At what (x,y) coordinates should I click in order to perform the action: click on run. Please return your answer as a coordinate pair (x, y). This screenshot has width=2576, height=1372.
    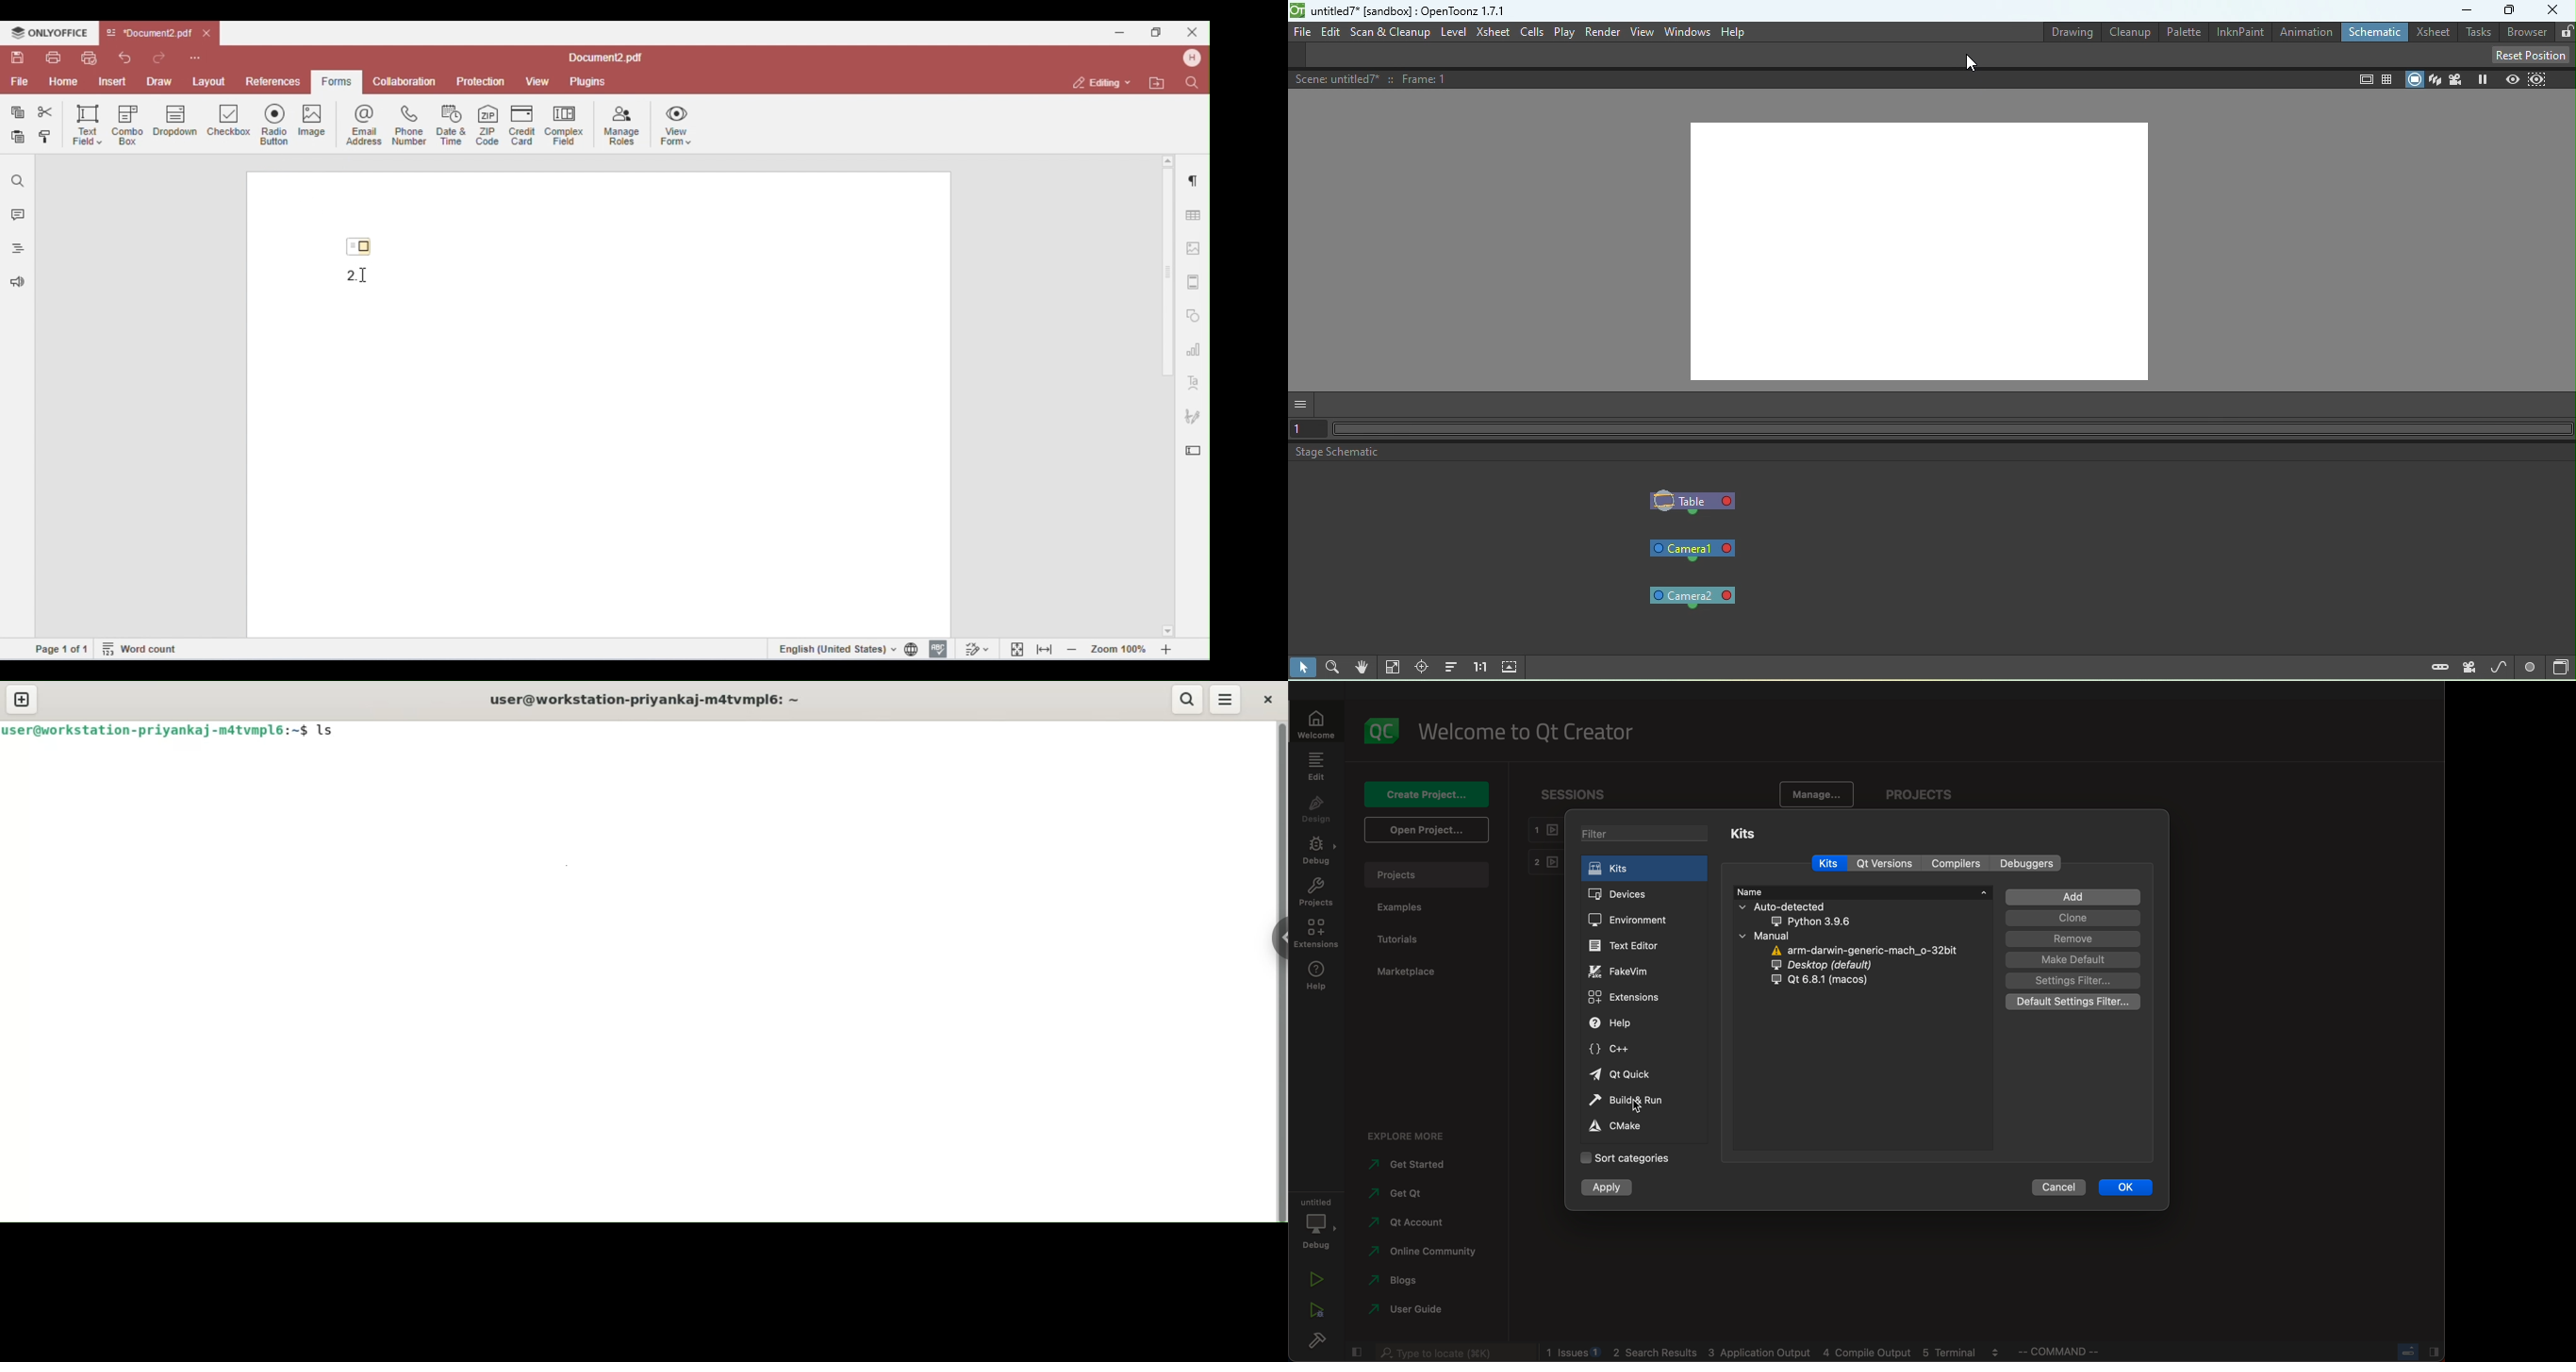
    Looking at the image, I should click on (1314, 1279).